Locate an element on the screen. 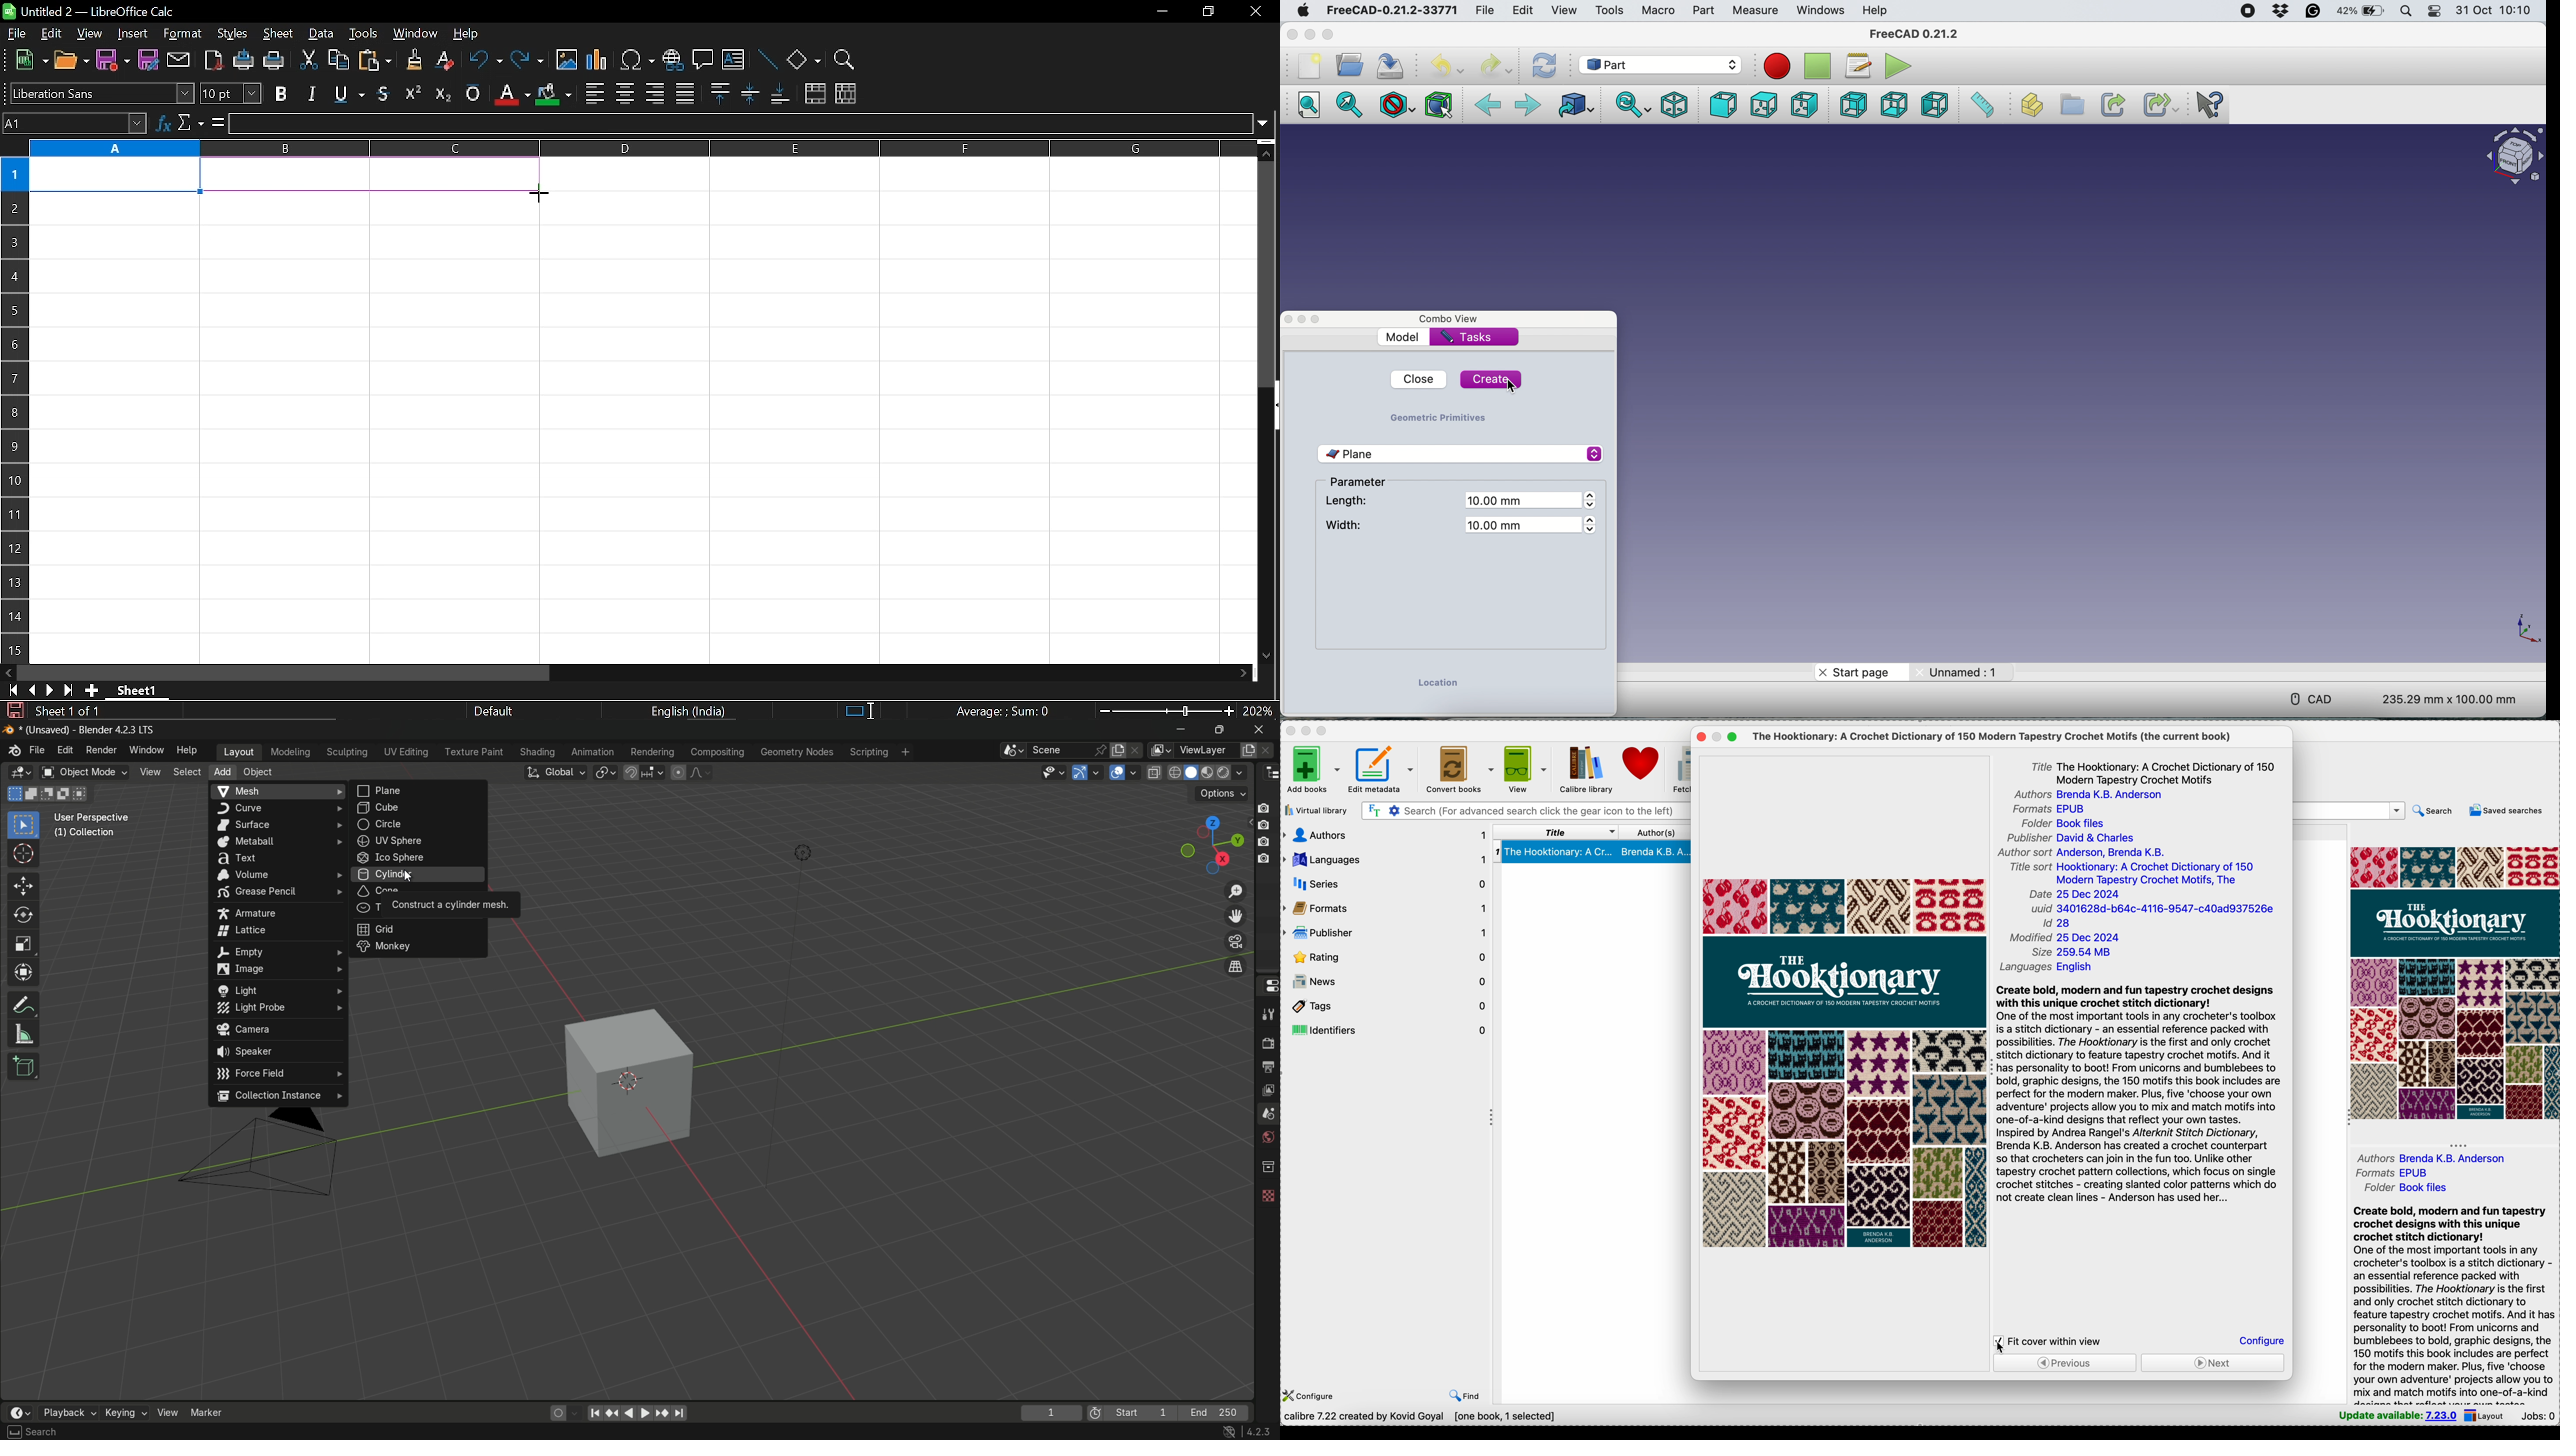  Grammarly is located at coordinates (2314, 10).